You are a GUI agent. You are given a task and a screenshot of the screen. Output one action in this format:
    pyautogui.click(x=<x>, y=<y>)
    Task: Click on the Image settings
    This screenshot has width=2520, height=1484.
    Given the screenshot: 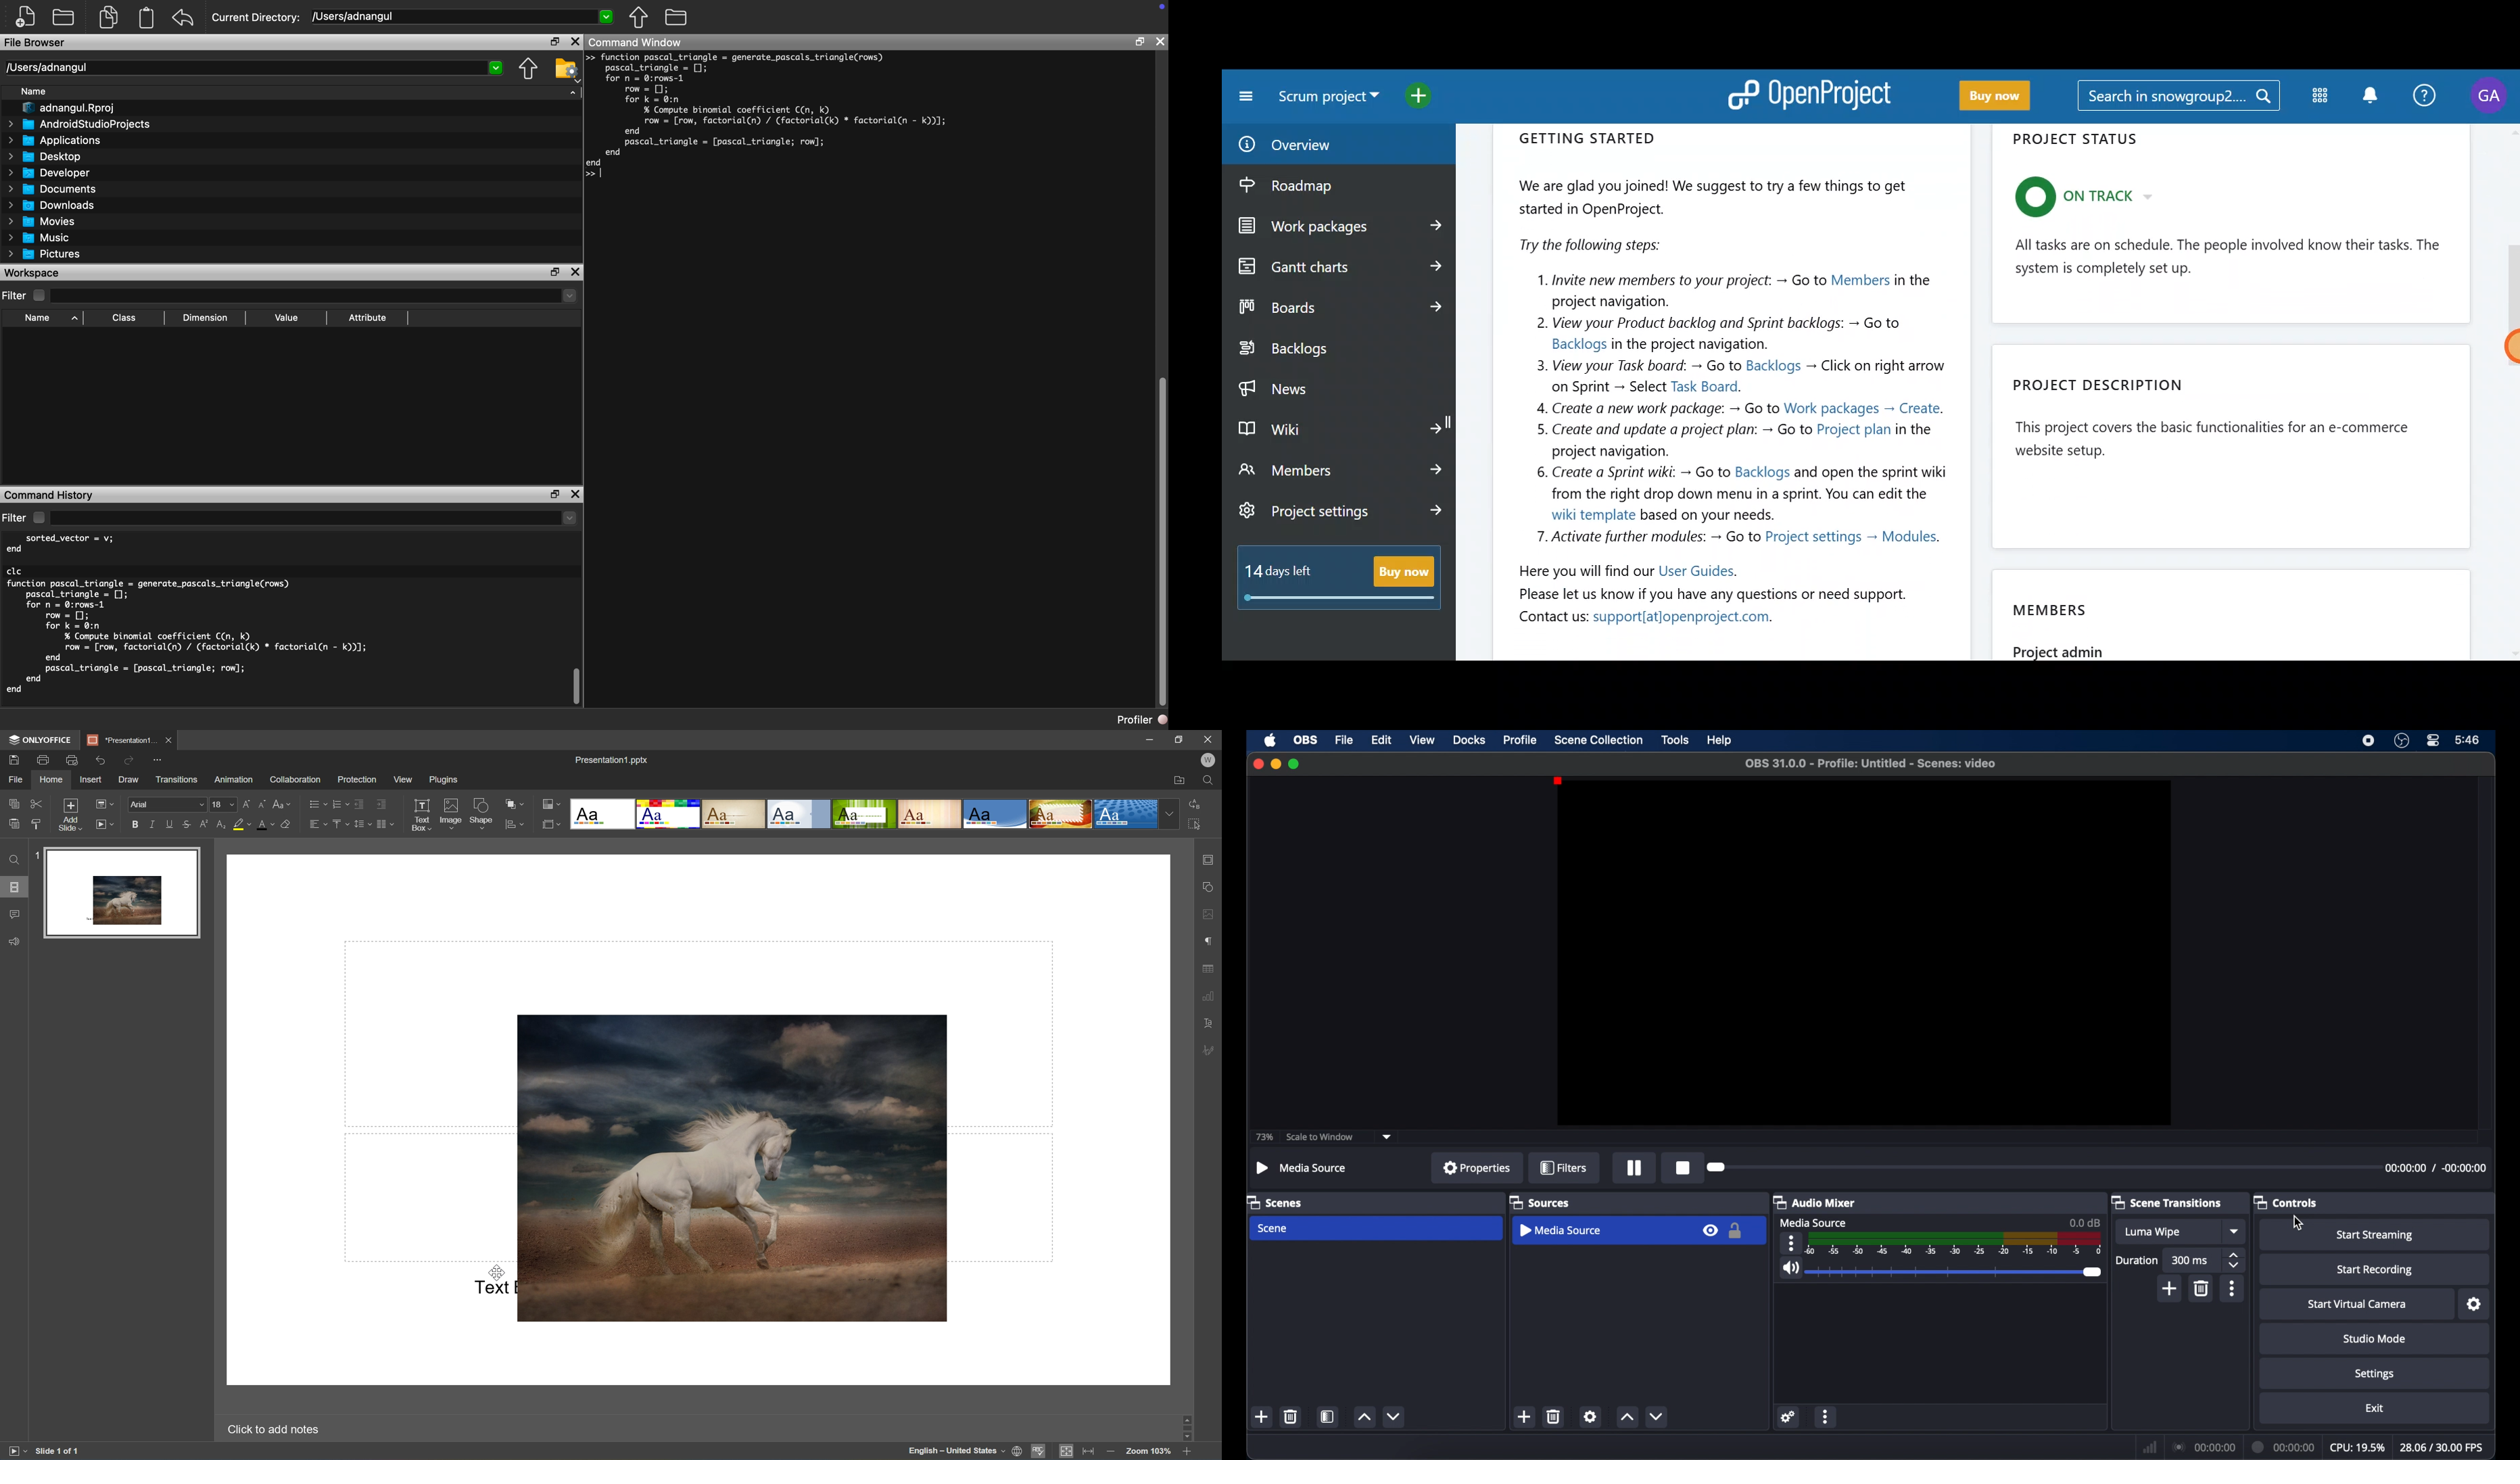 What is the action you would take?
    pyautogui.click(x=1211, y=916)
    